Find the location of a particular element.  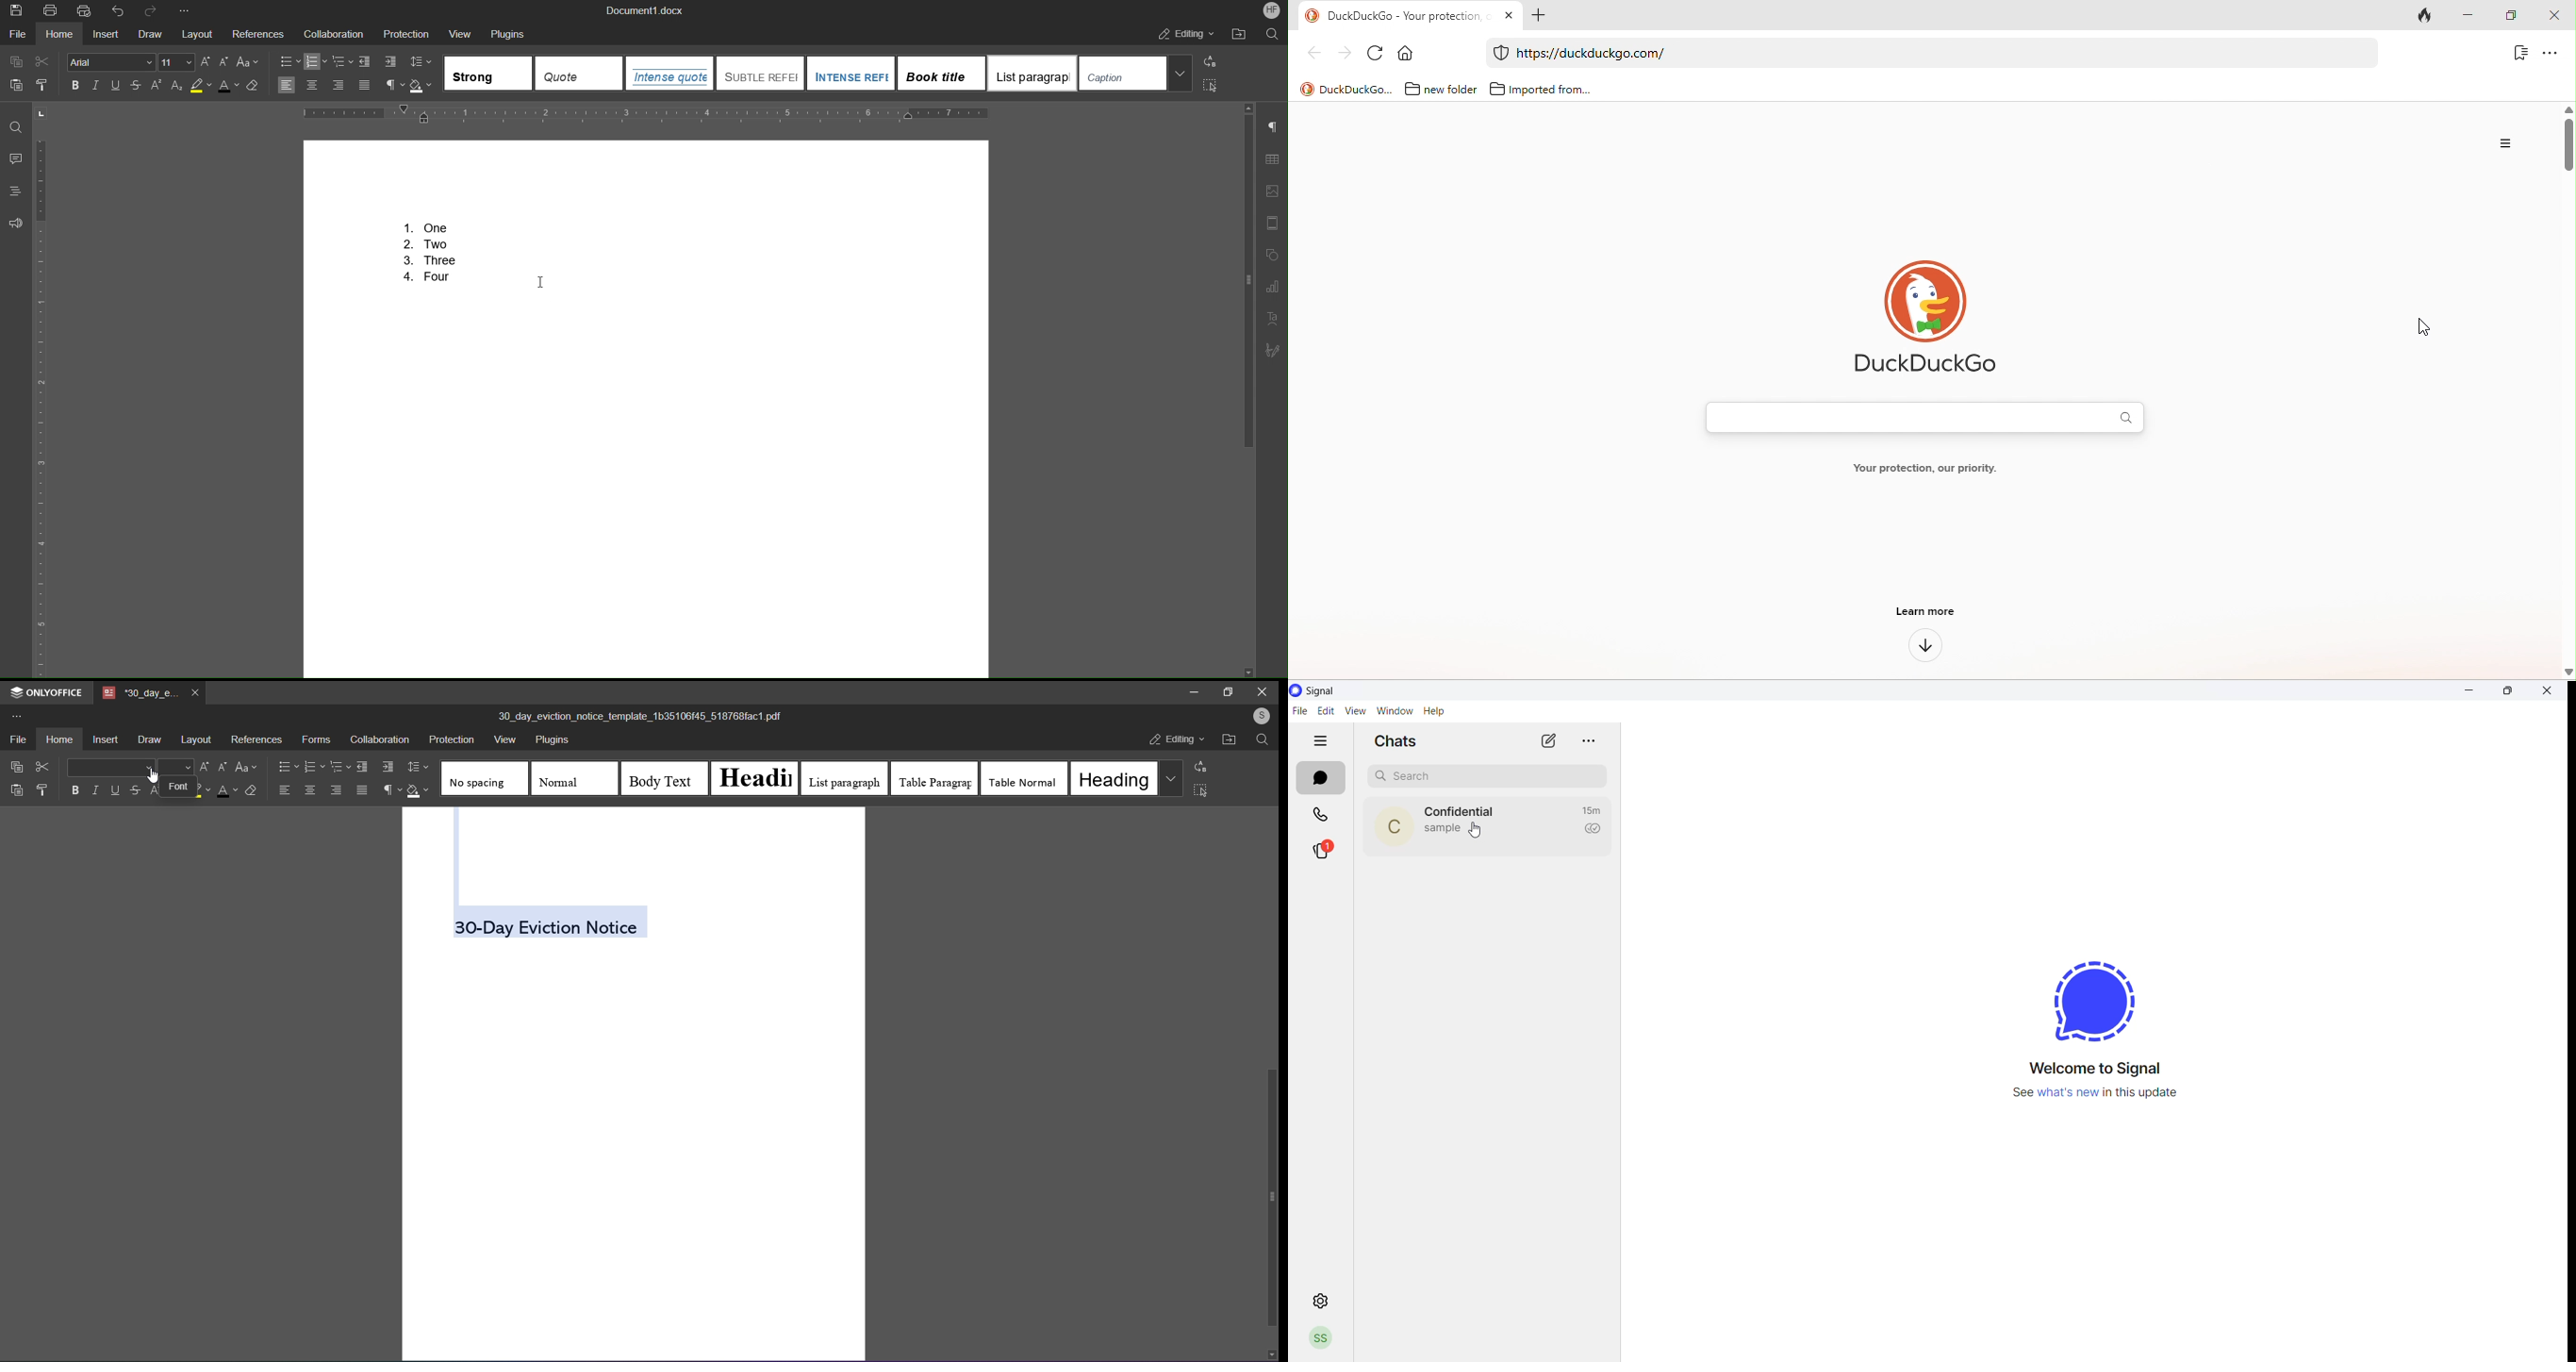

Font is located at coordinates (111, 62).